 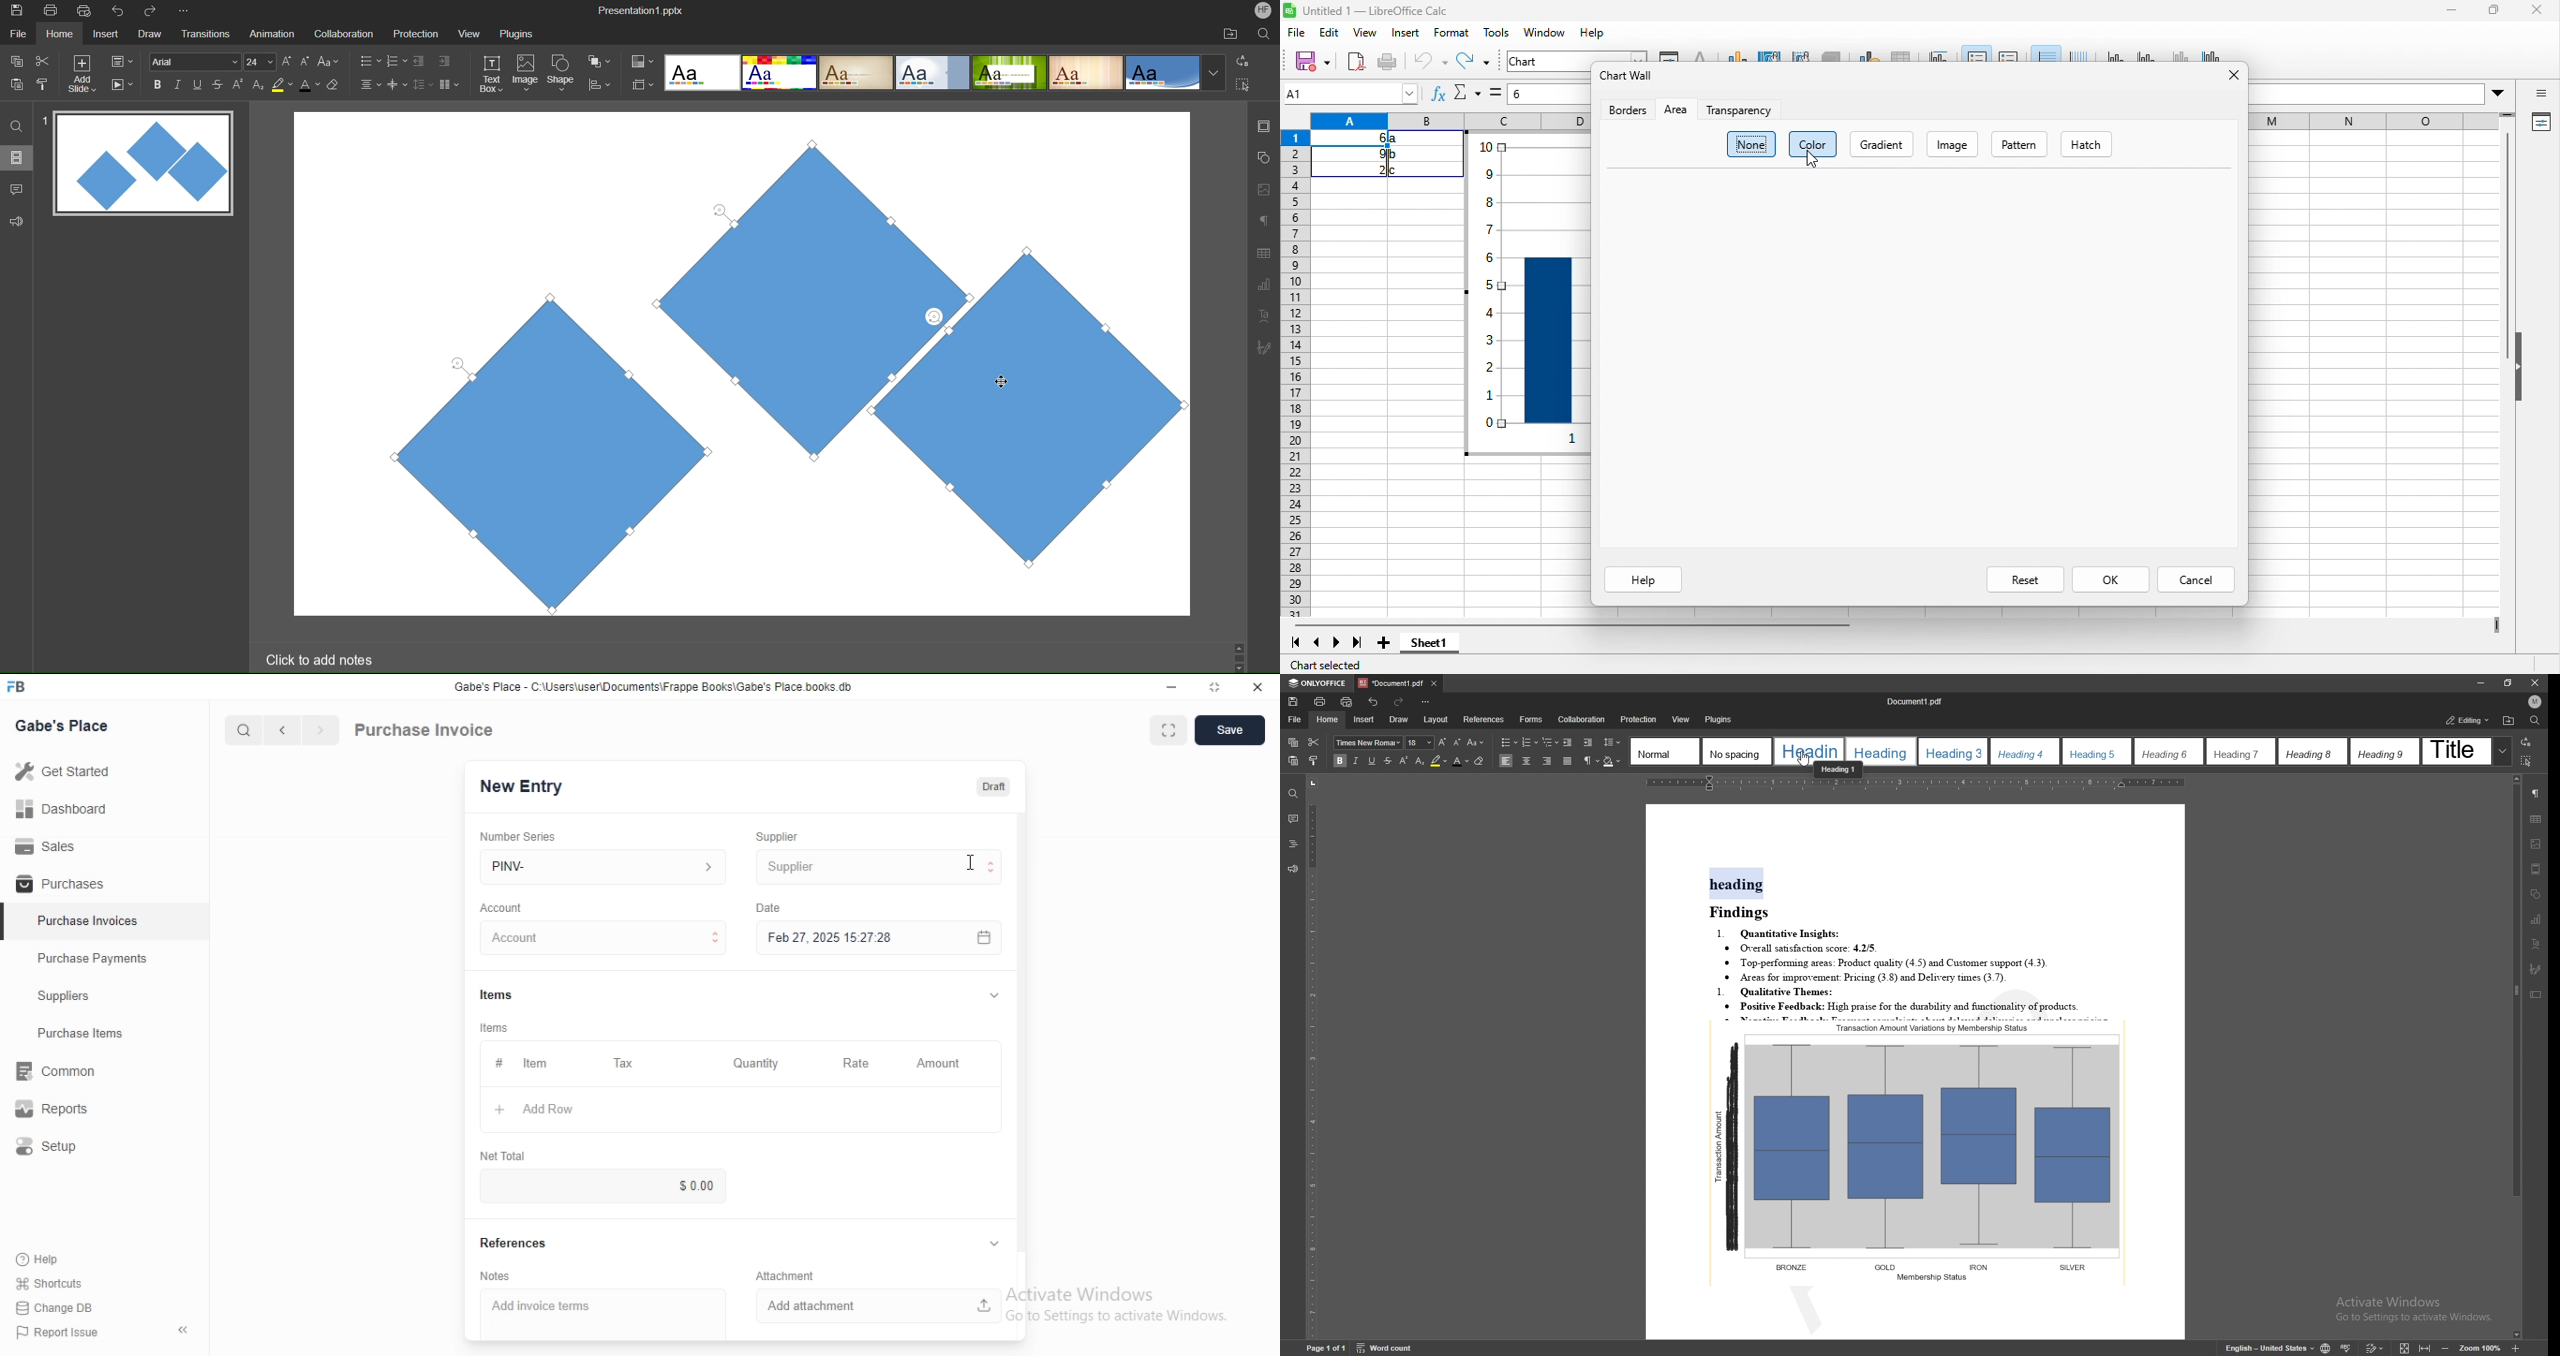 I want to click on Underline, so click(x=198, y=85).